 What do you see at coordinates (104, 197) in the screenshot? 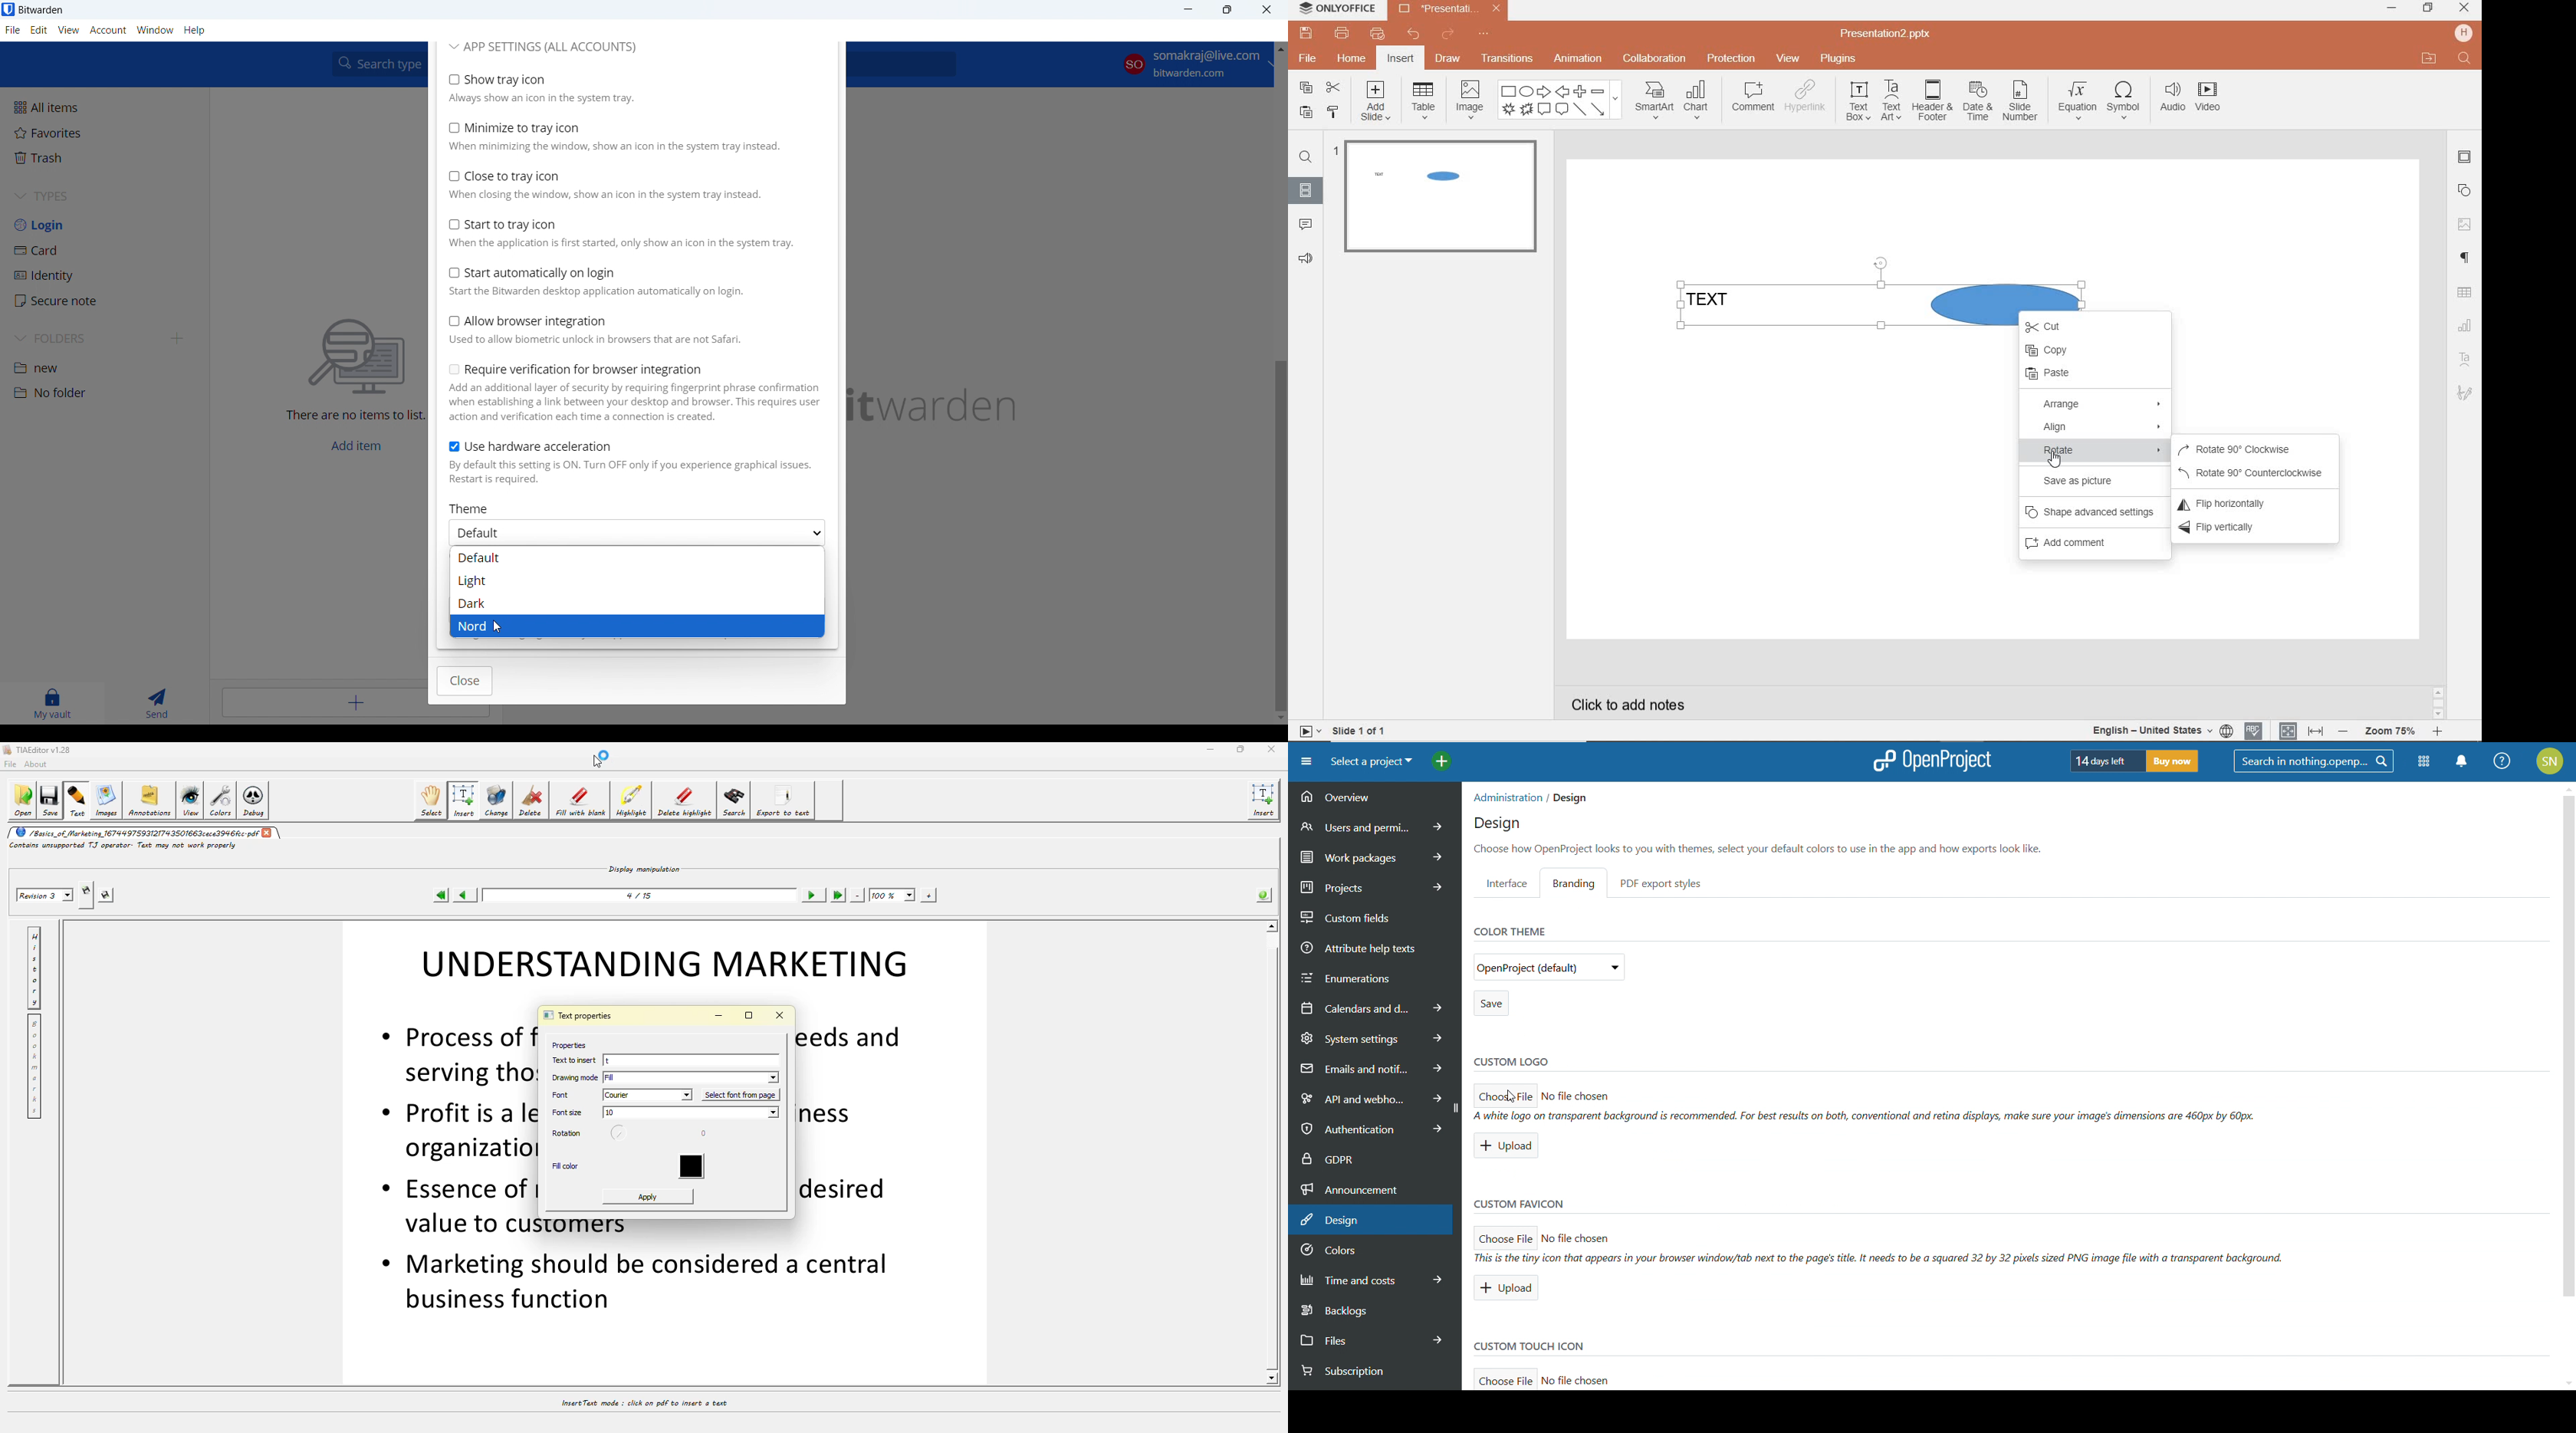
I see `types` at bounding box center [104, 197].